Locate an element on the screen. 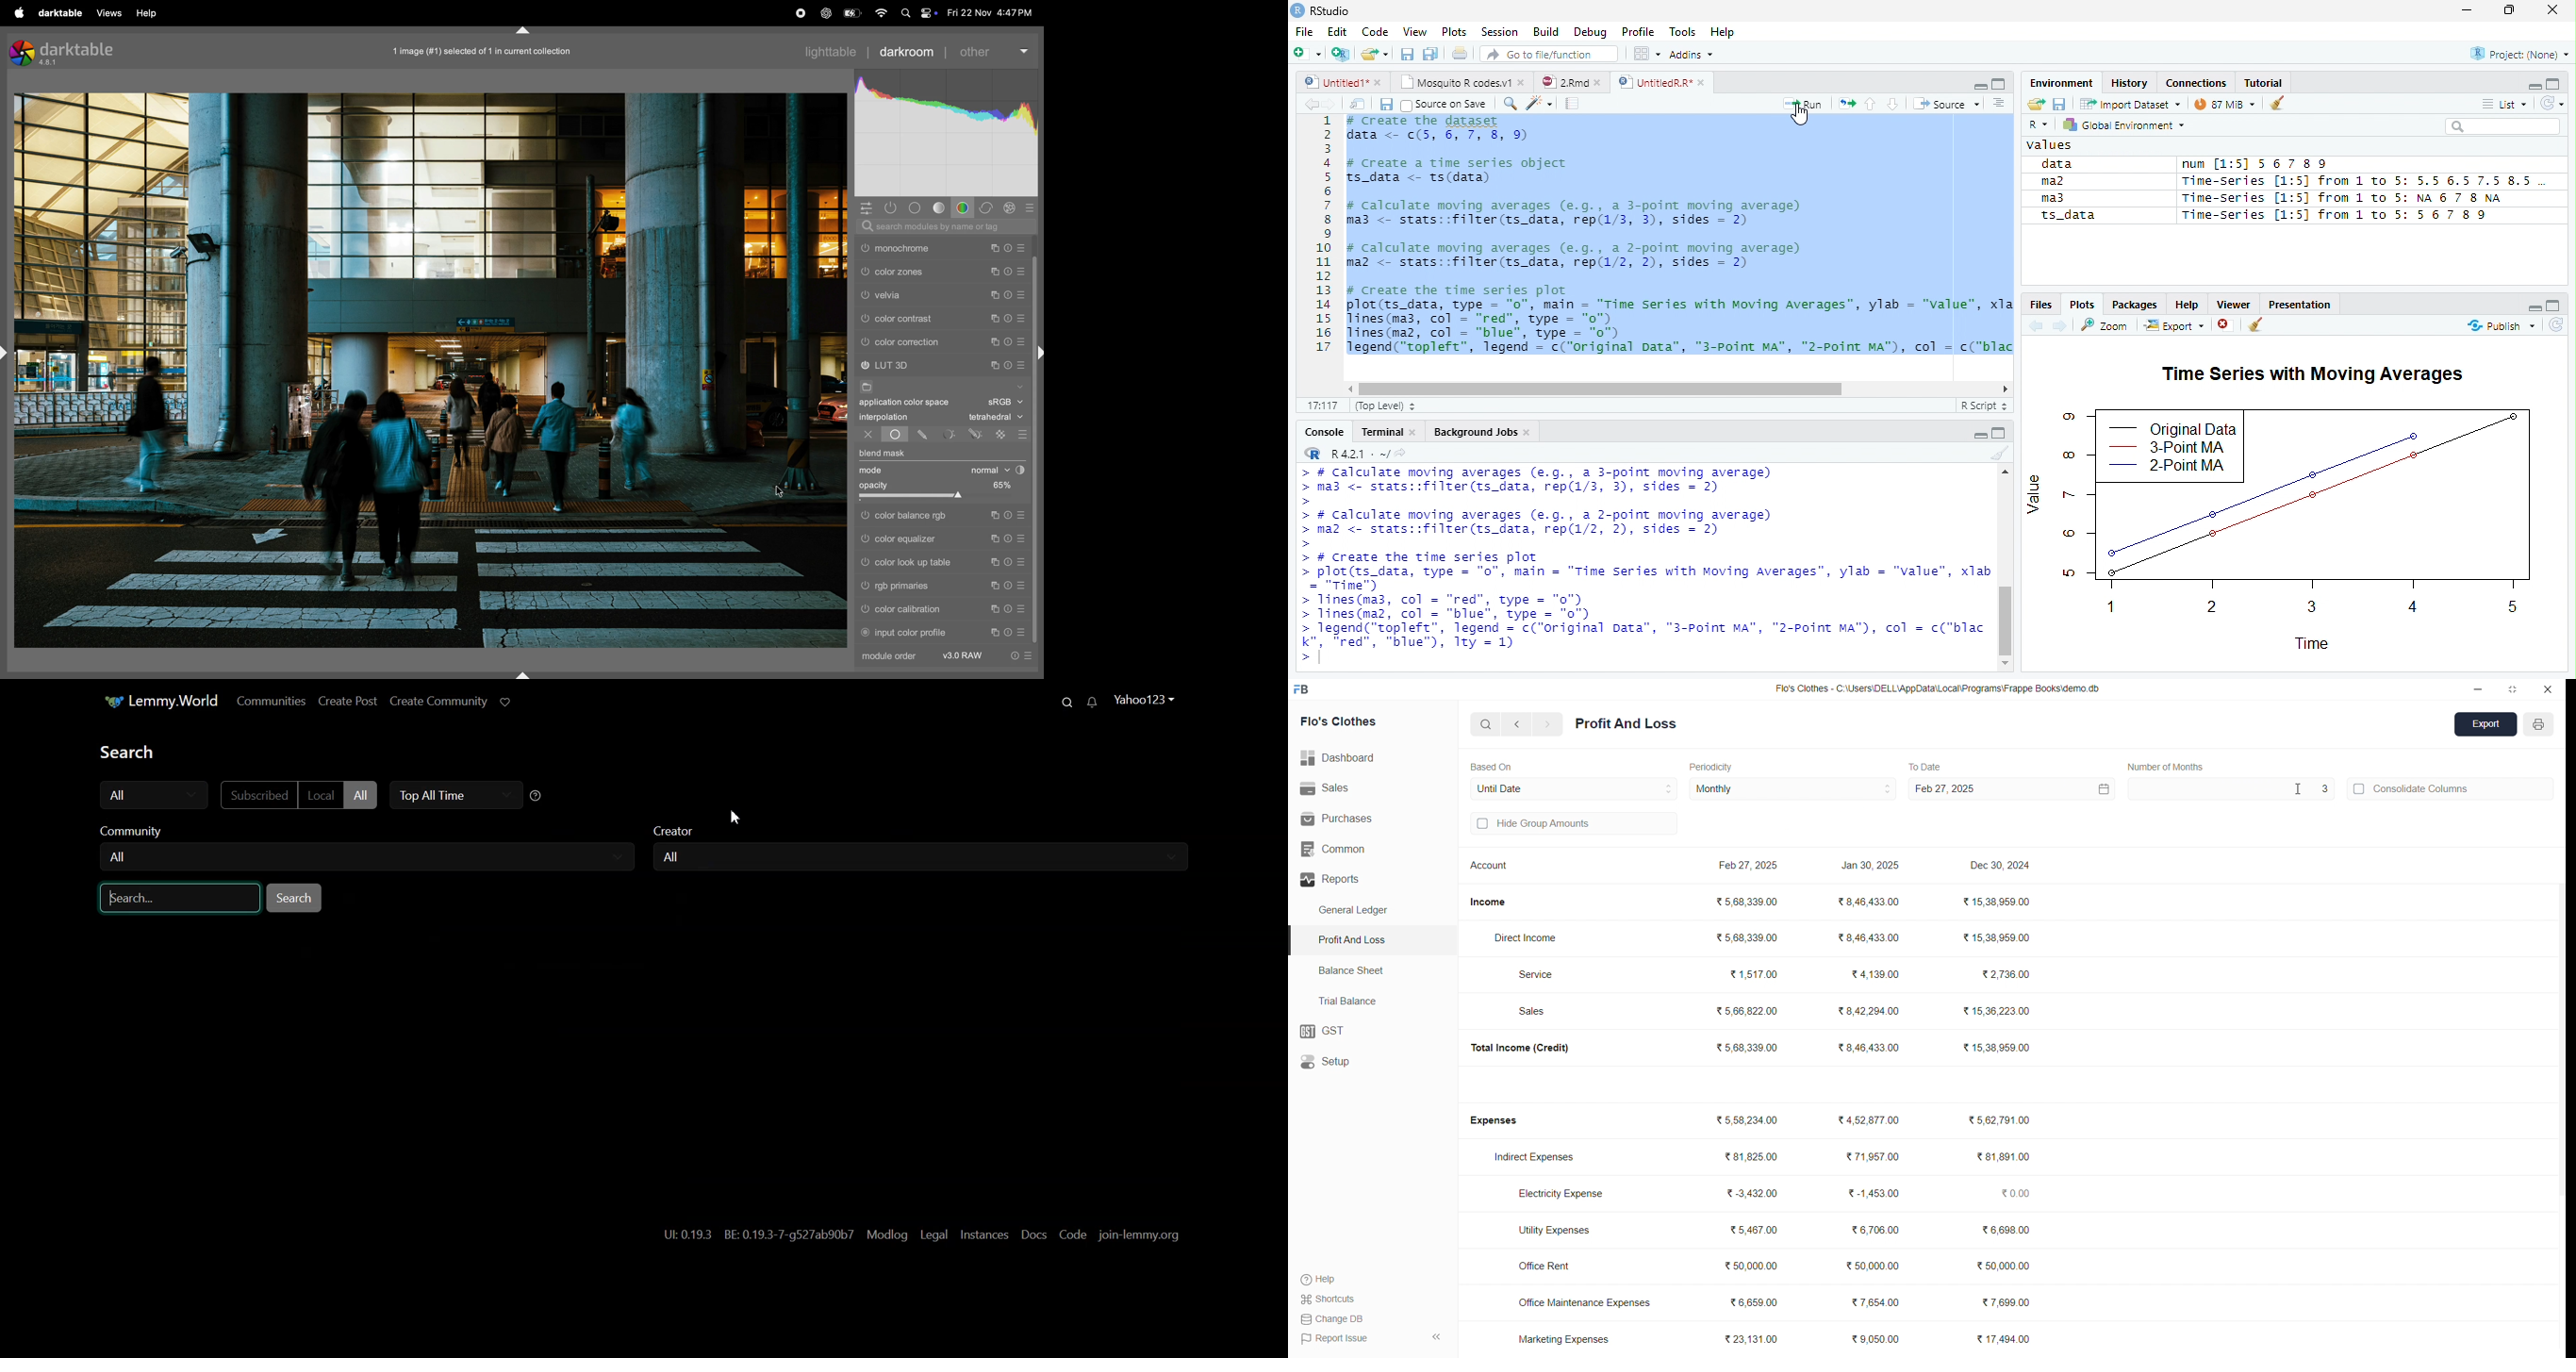 The width and height of the screenshot is (2576, 1372). open an existing file is located at coordinates (1375, 55).